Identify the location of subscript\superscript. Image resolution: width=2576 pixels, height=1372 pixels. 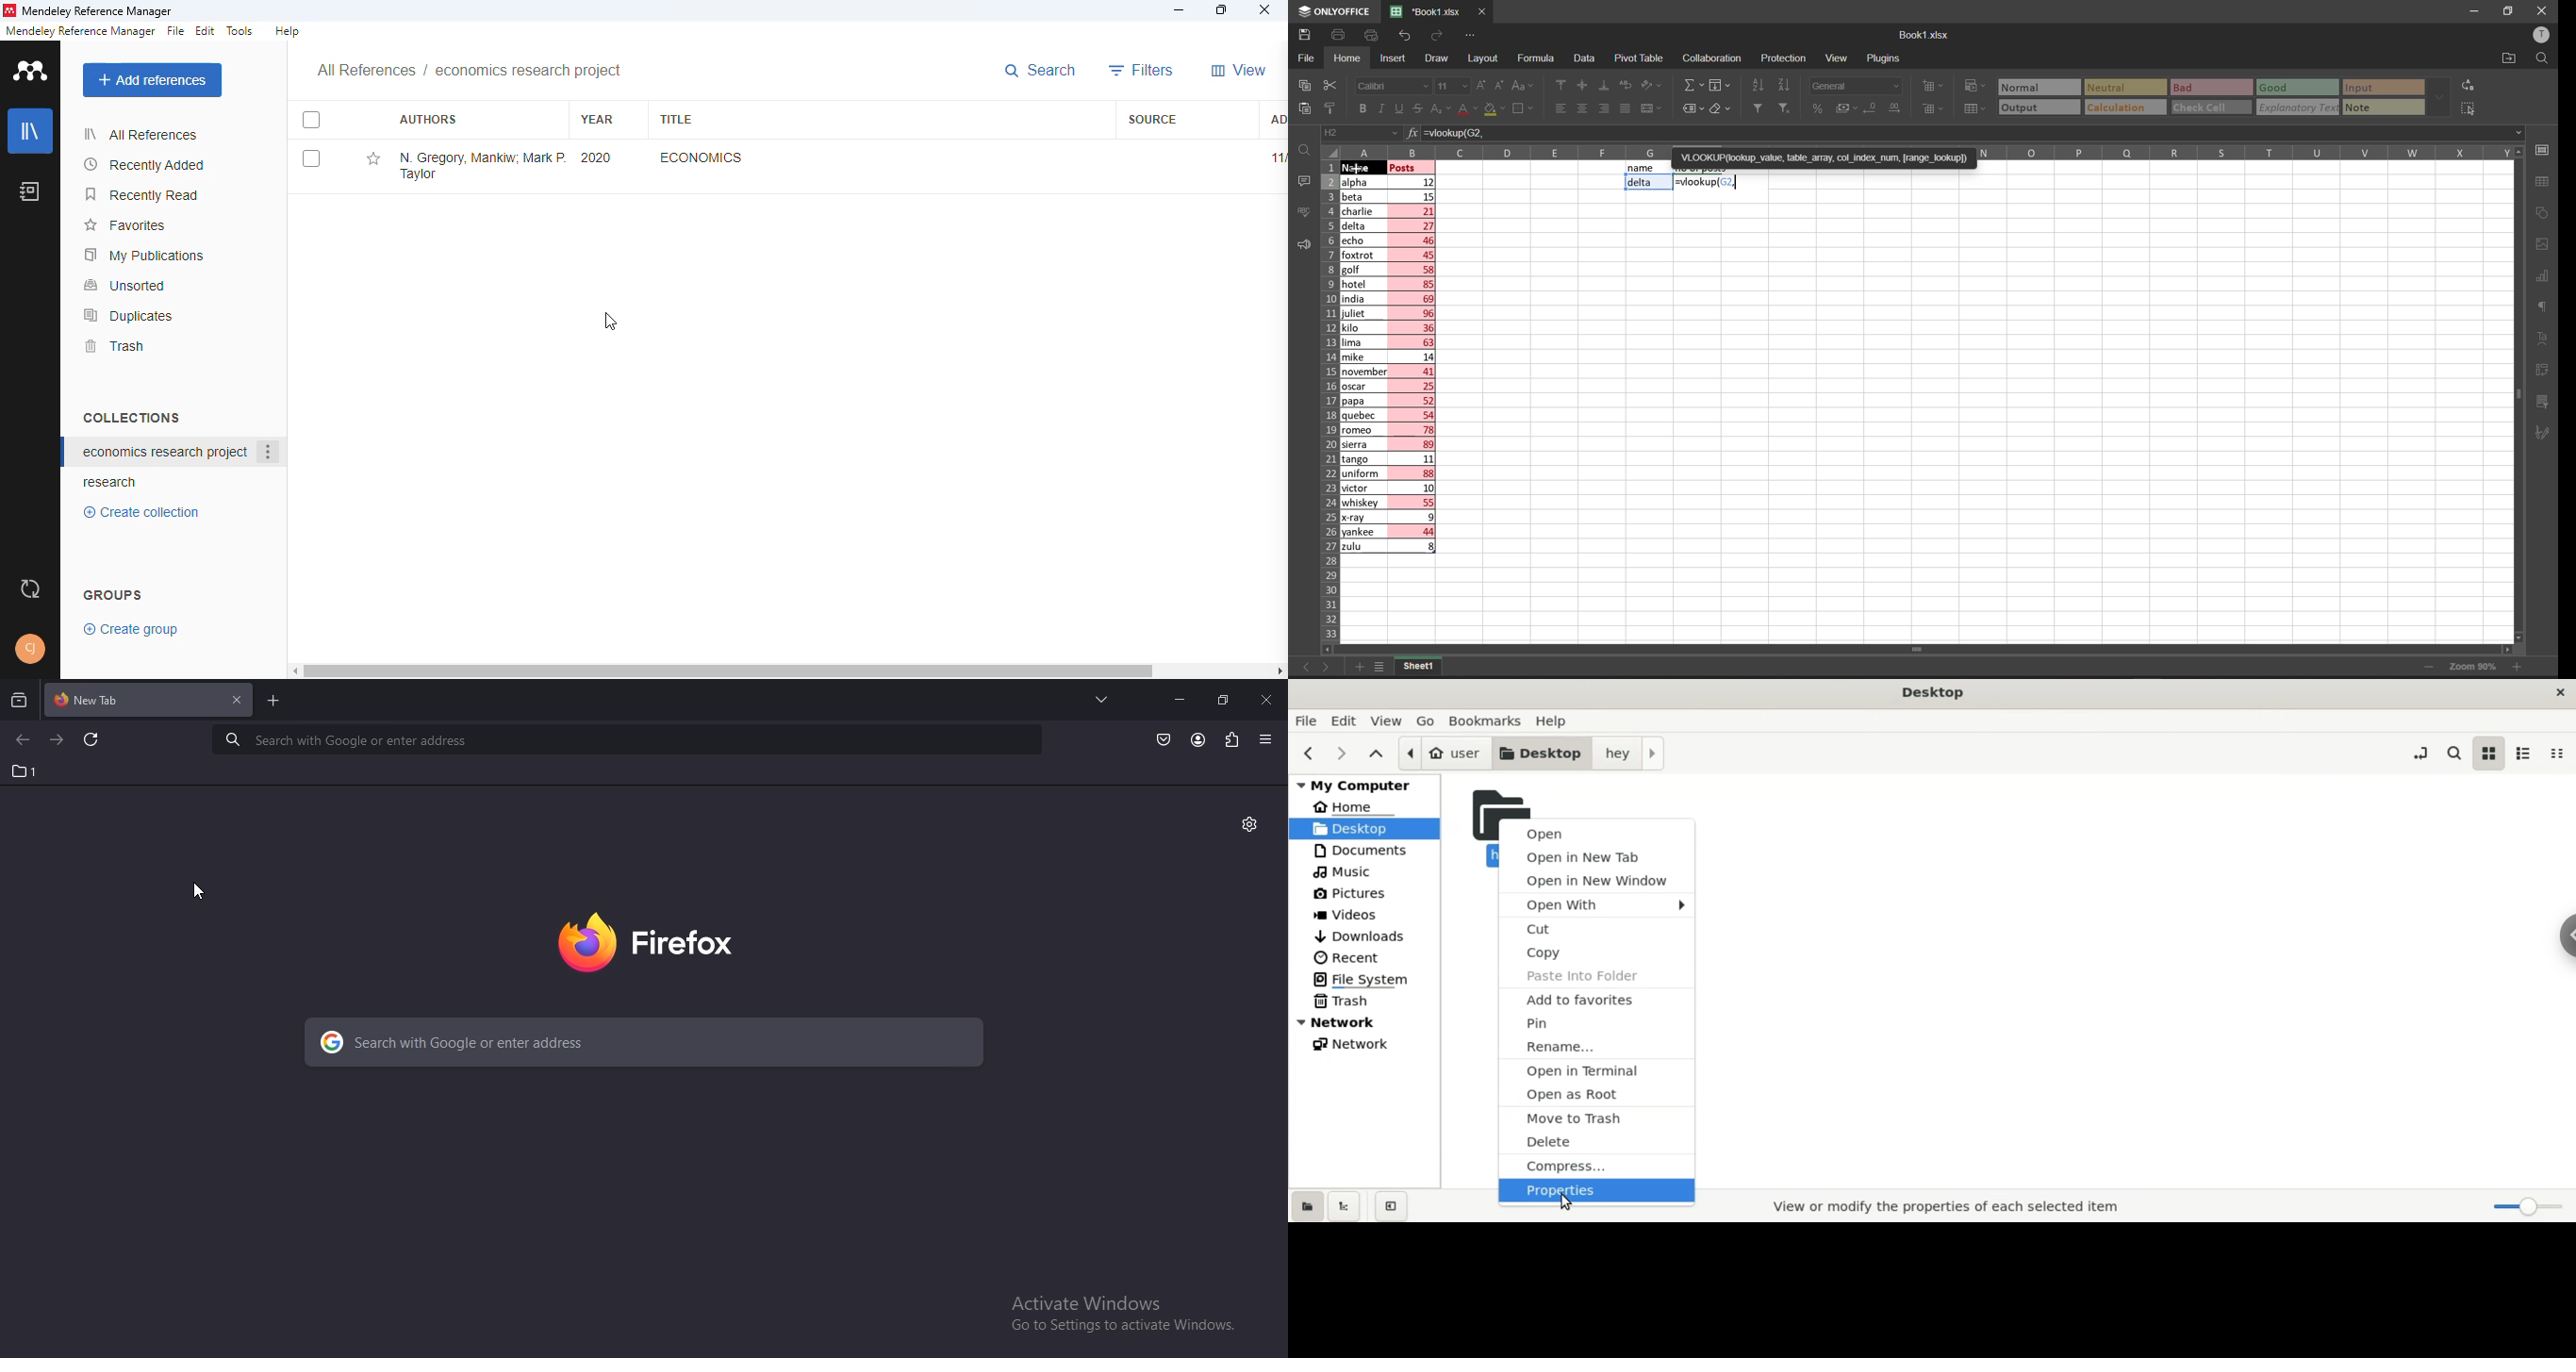
(1440, 107).